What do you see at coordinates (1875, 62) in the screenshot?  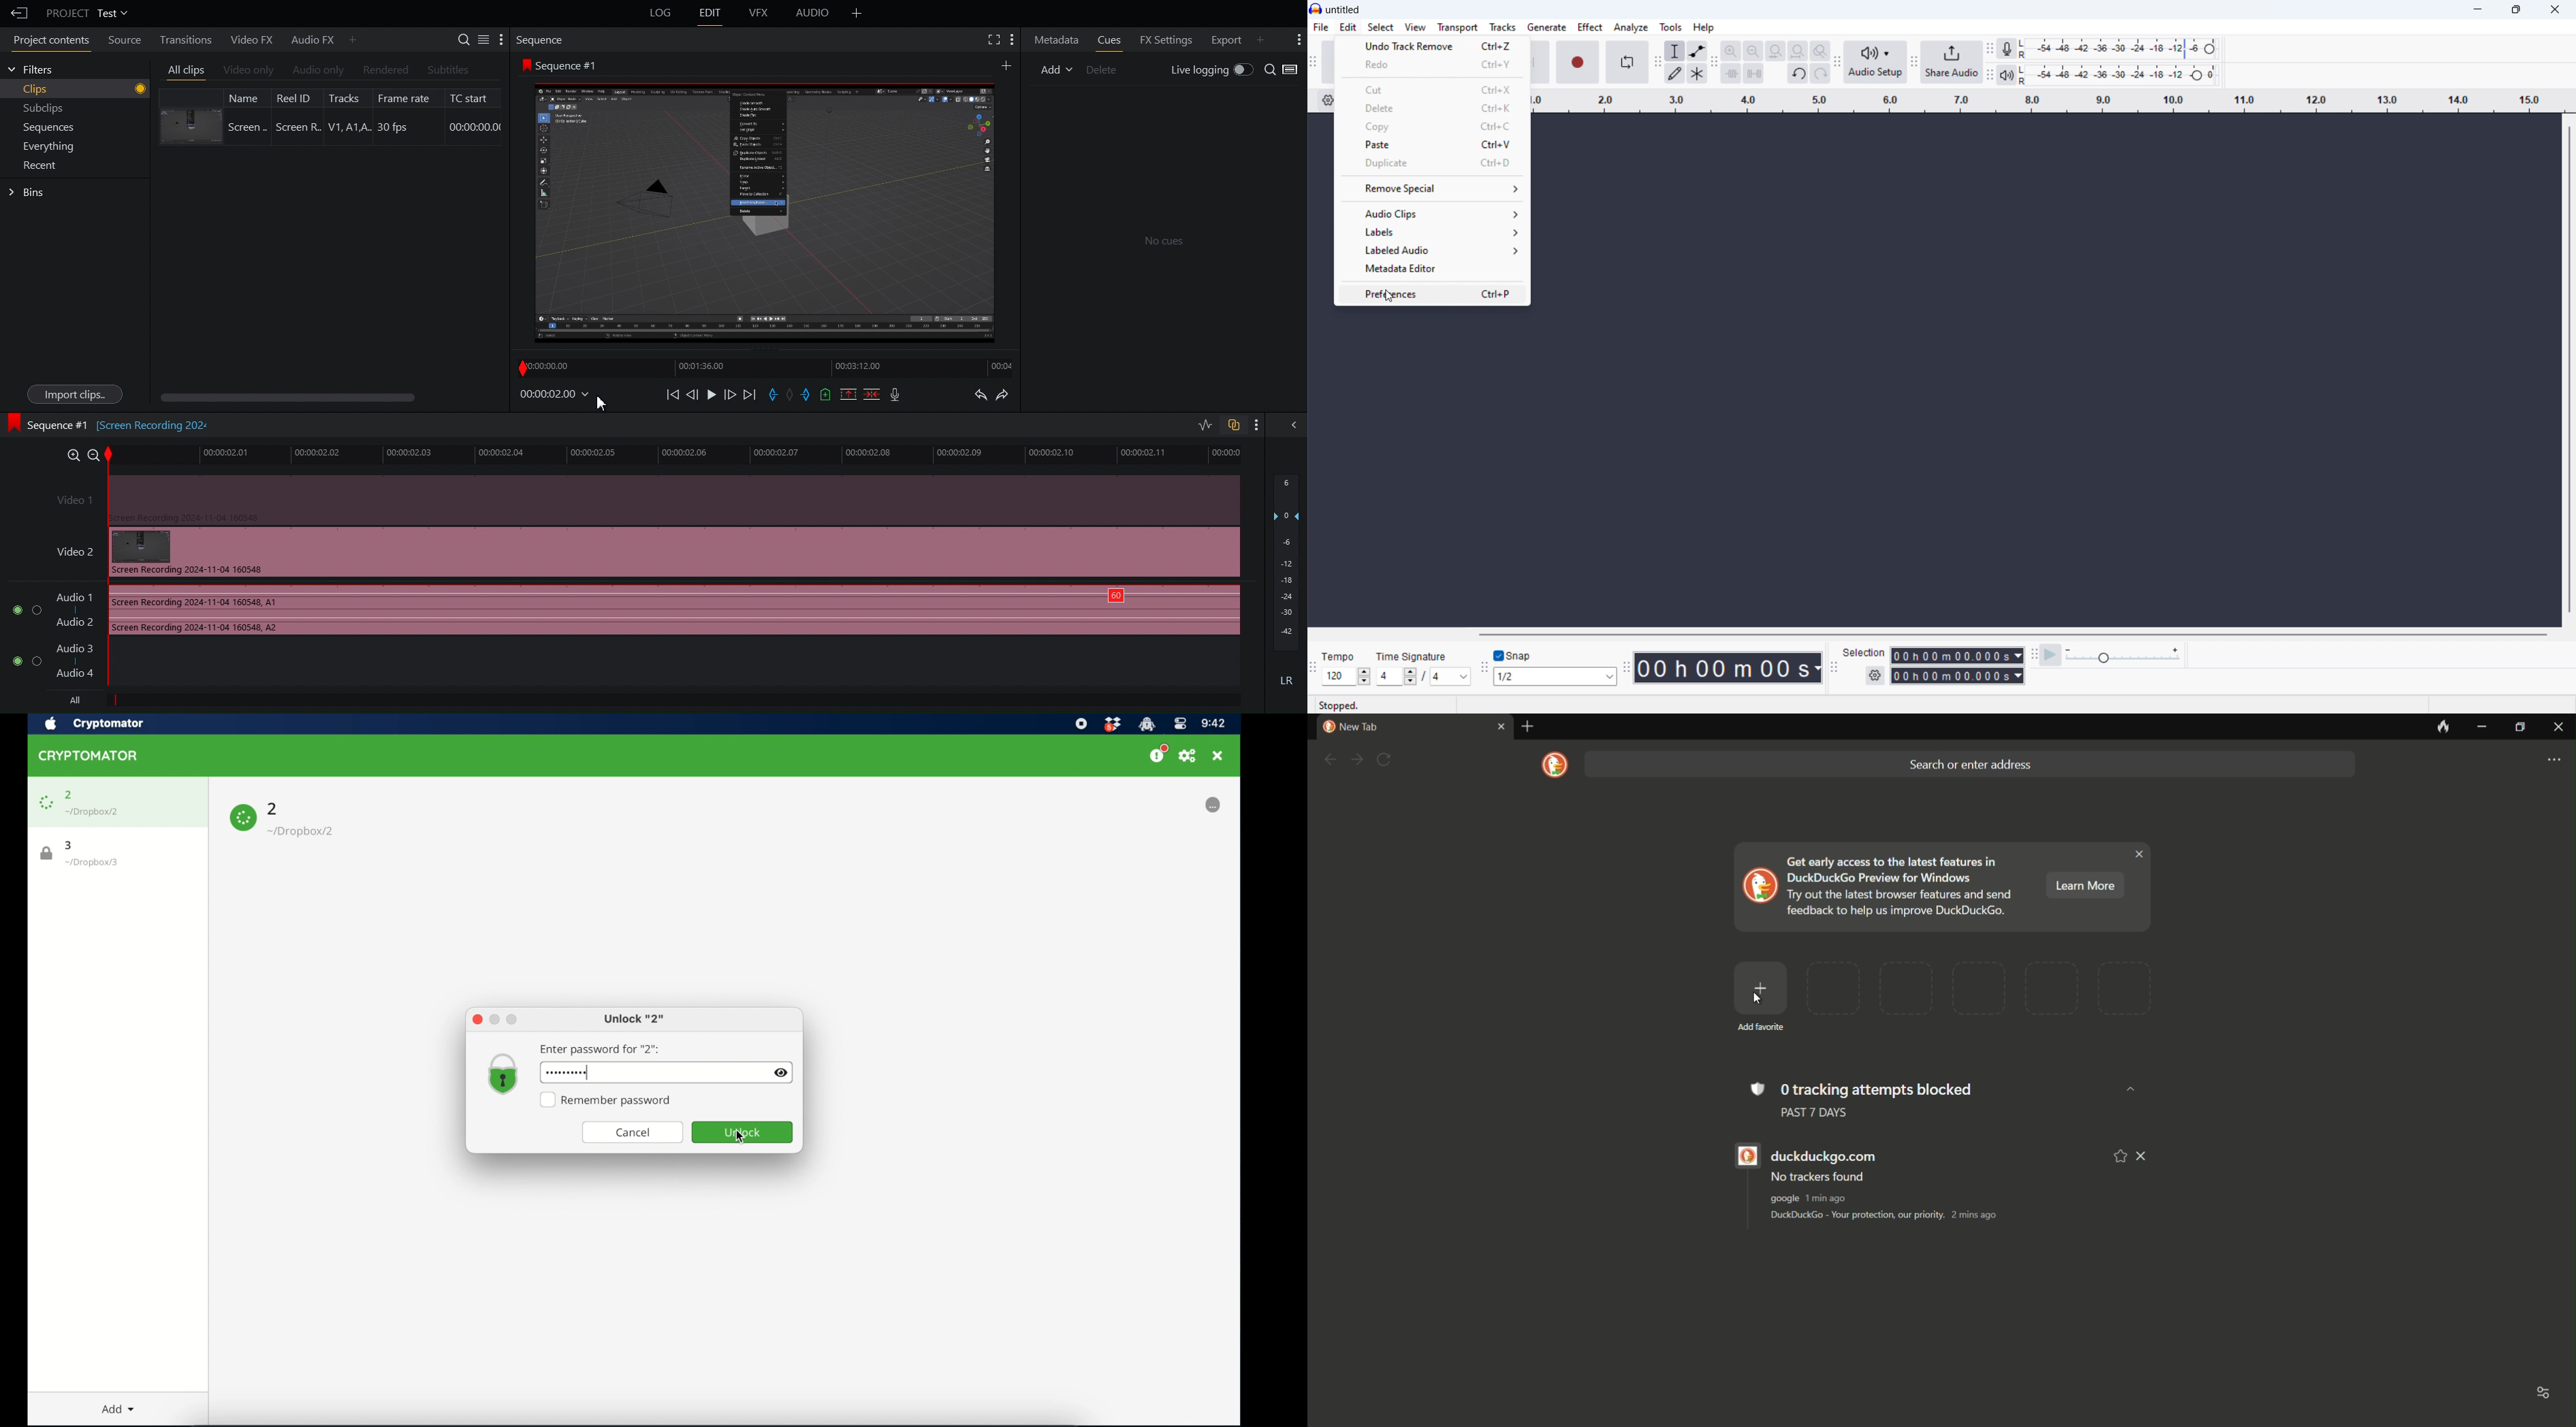 I see `audio setup` at bounding box center [1875, 62].